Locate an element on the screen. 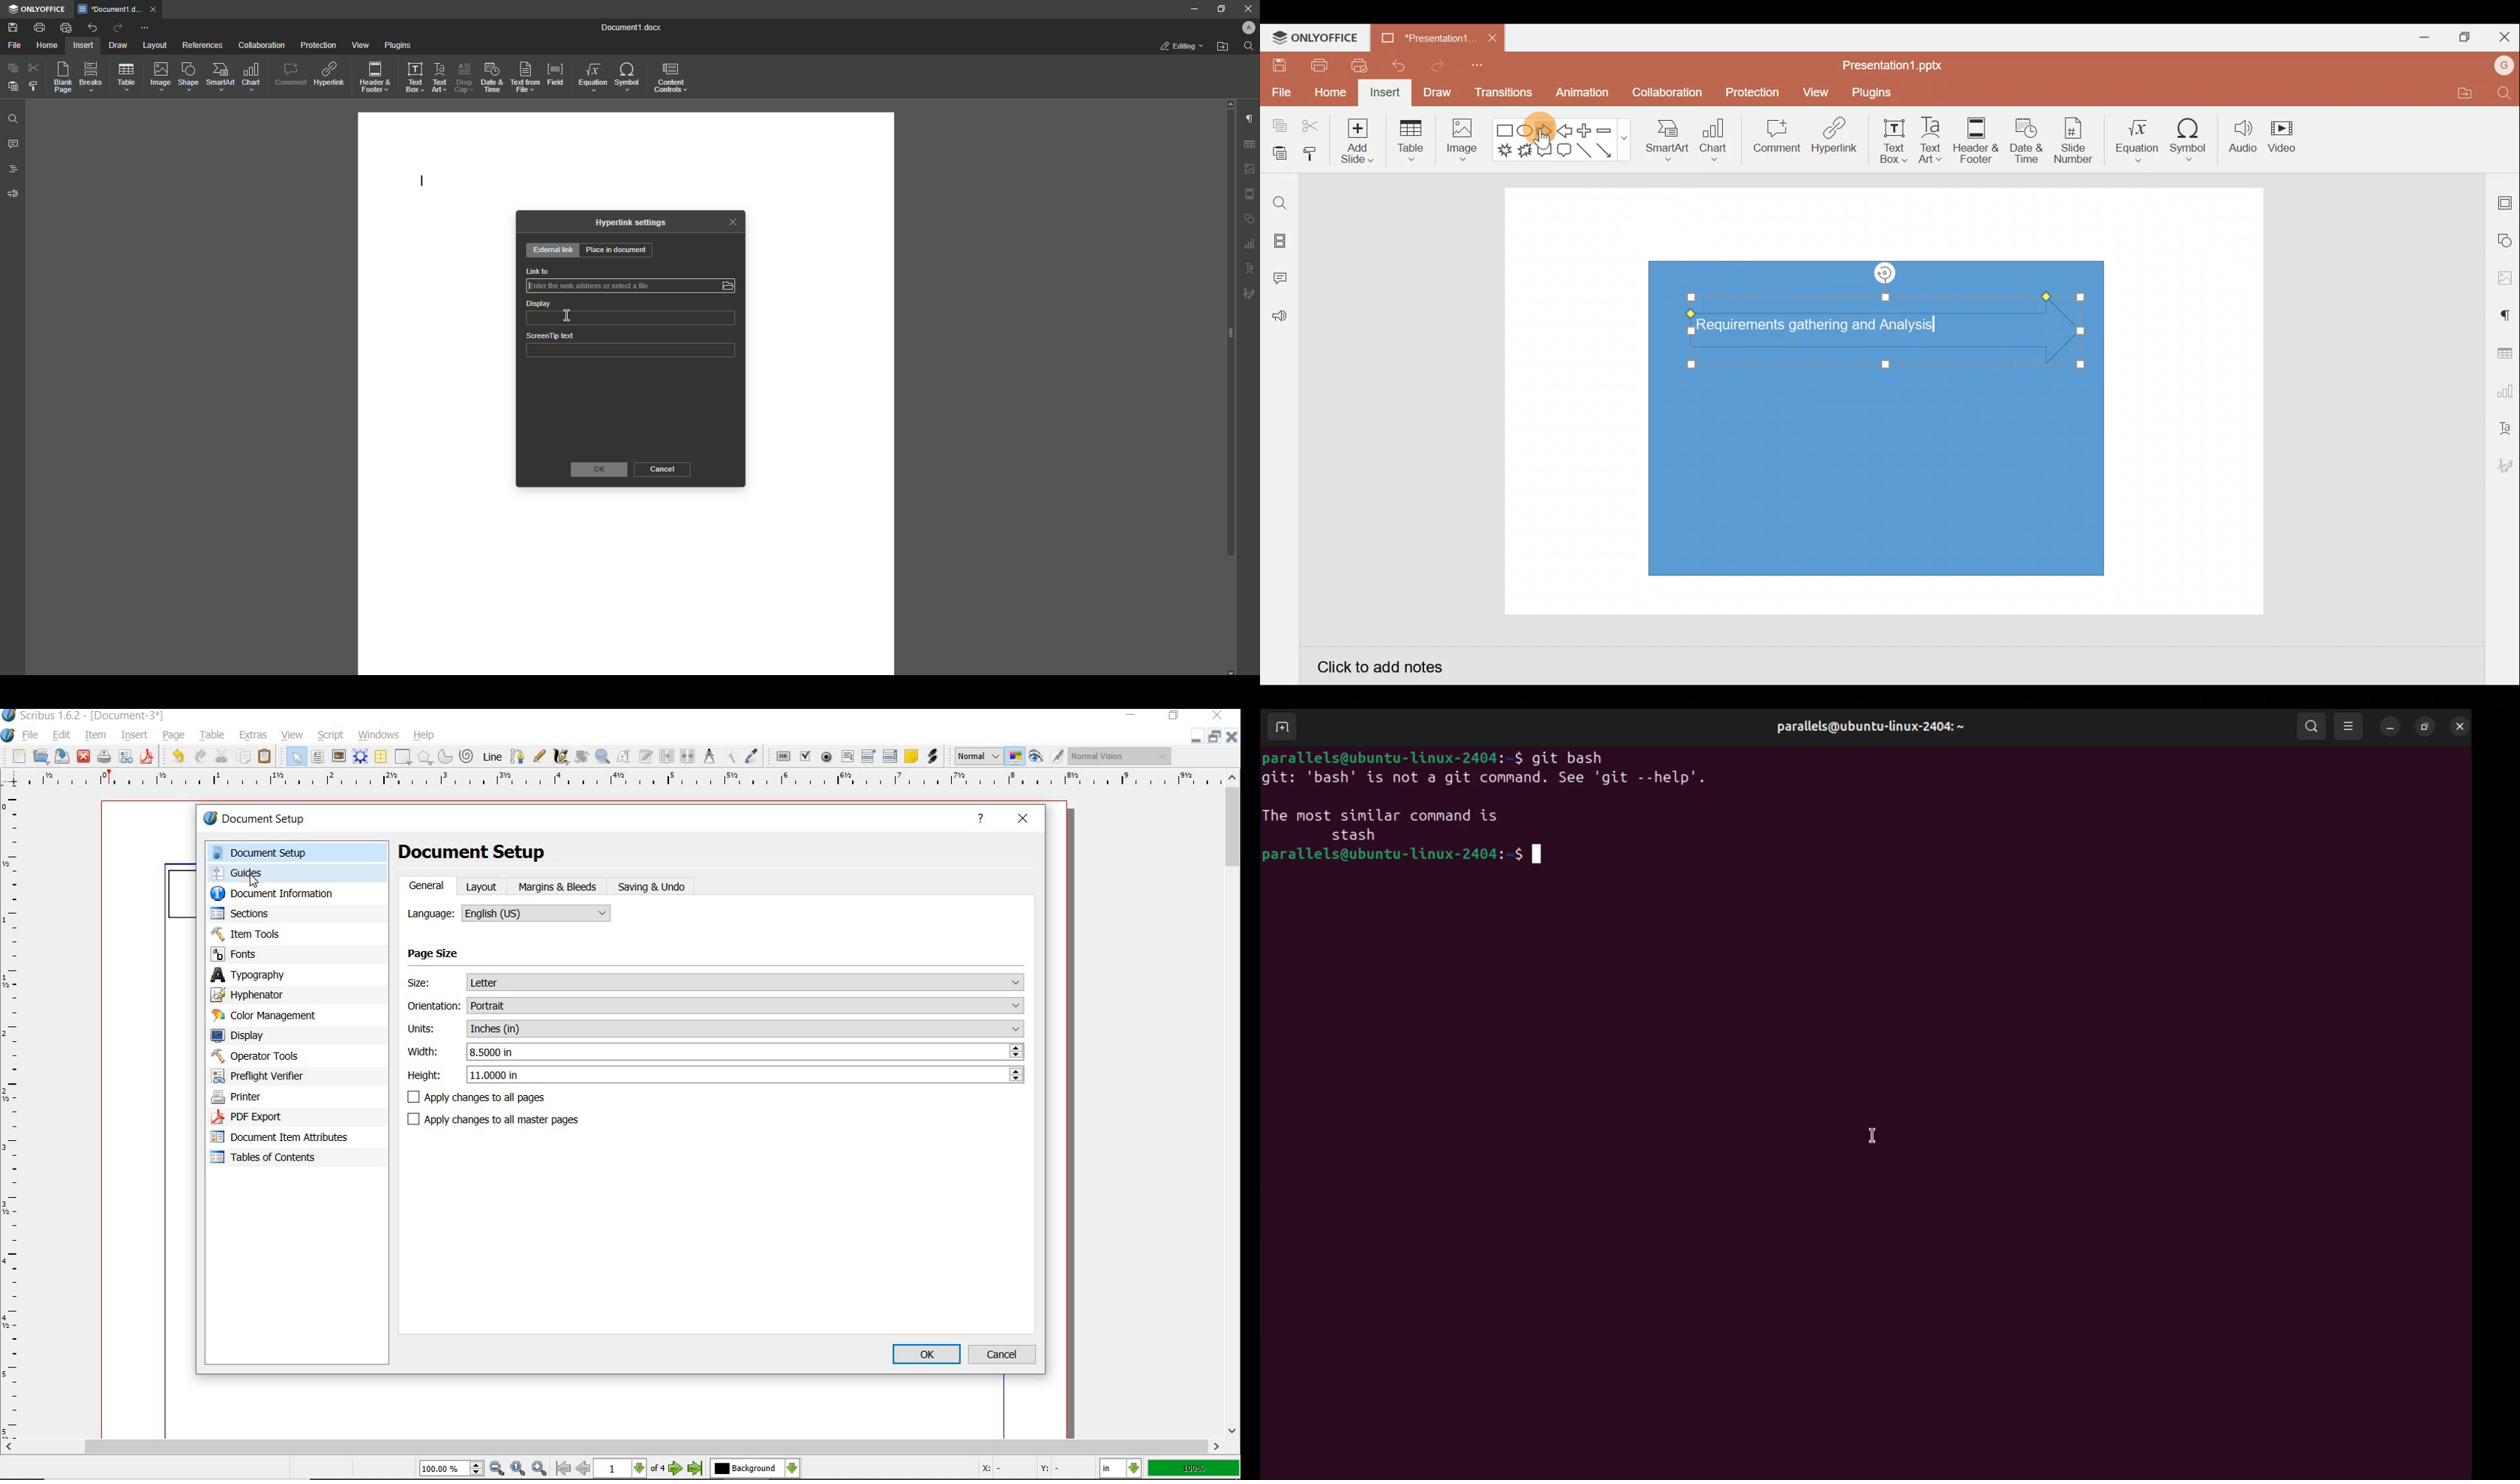 The height and width of the screenshot is (1484, 2520). Text Art is located at coordinates (440, 78).